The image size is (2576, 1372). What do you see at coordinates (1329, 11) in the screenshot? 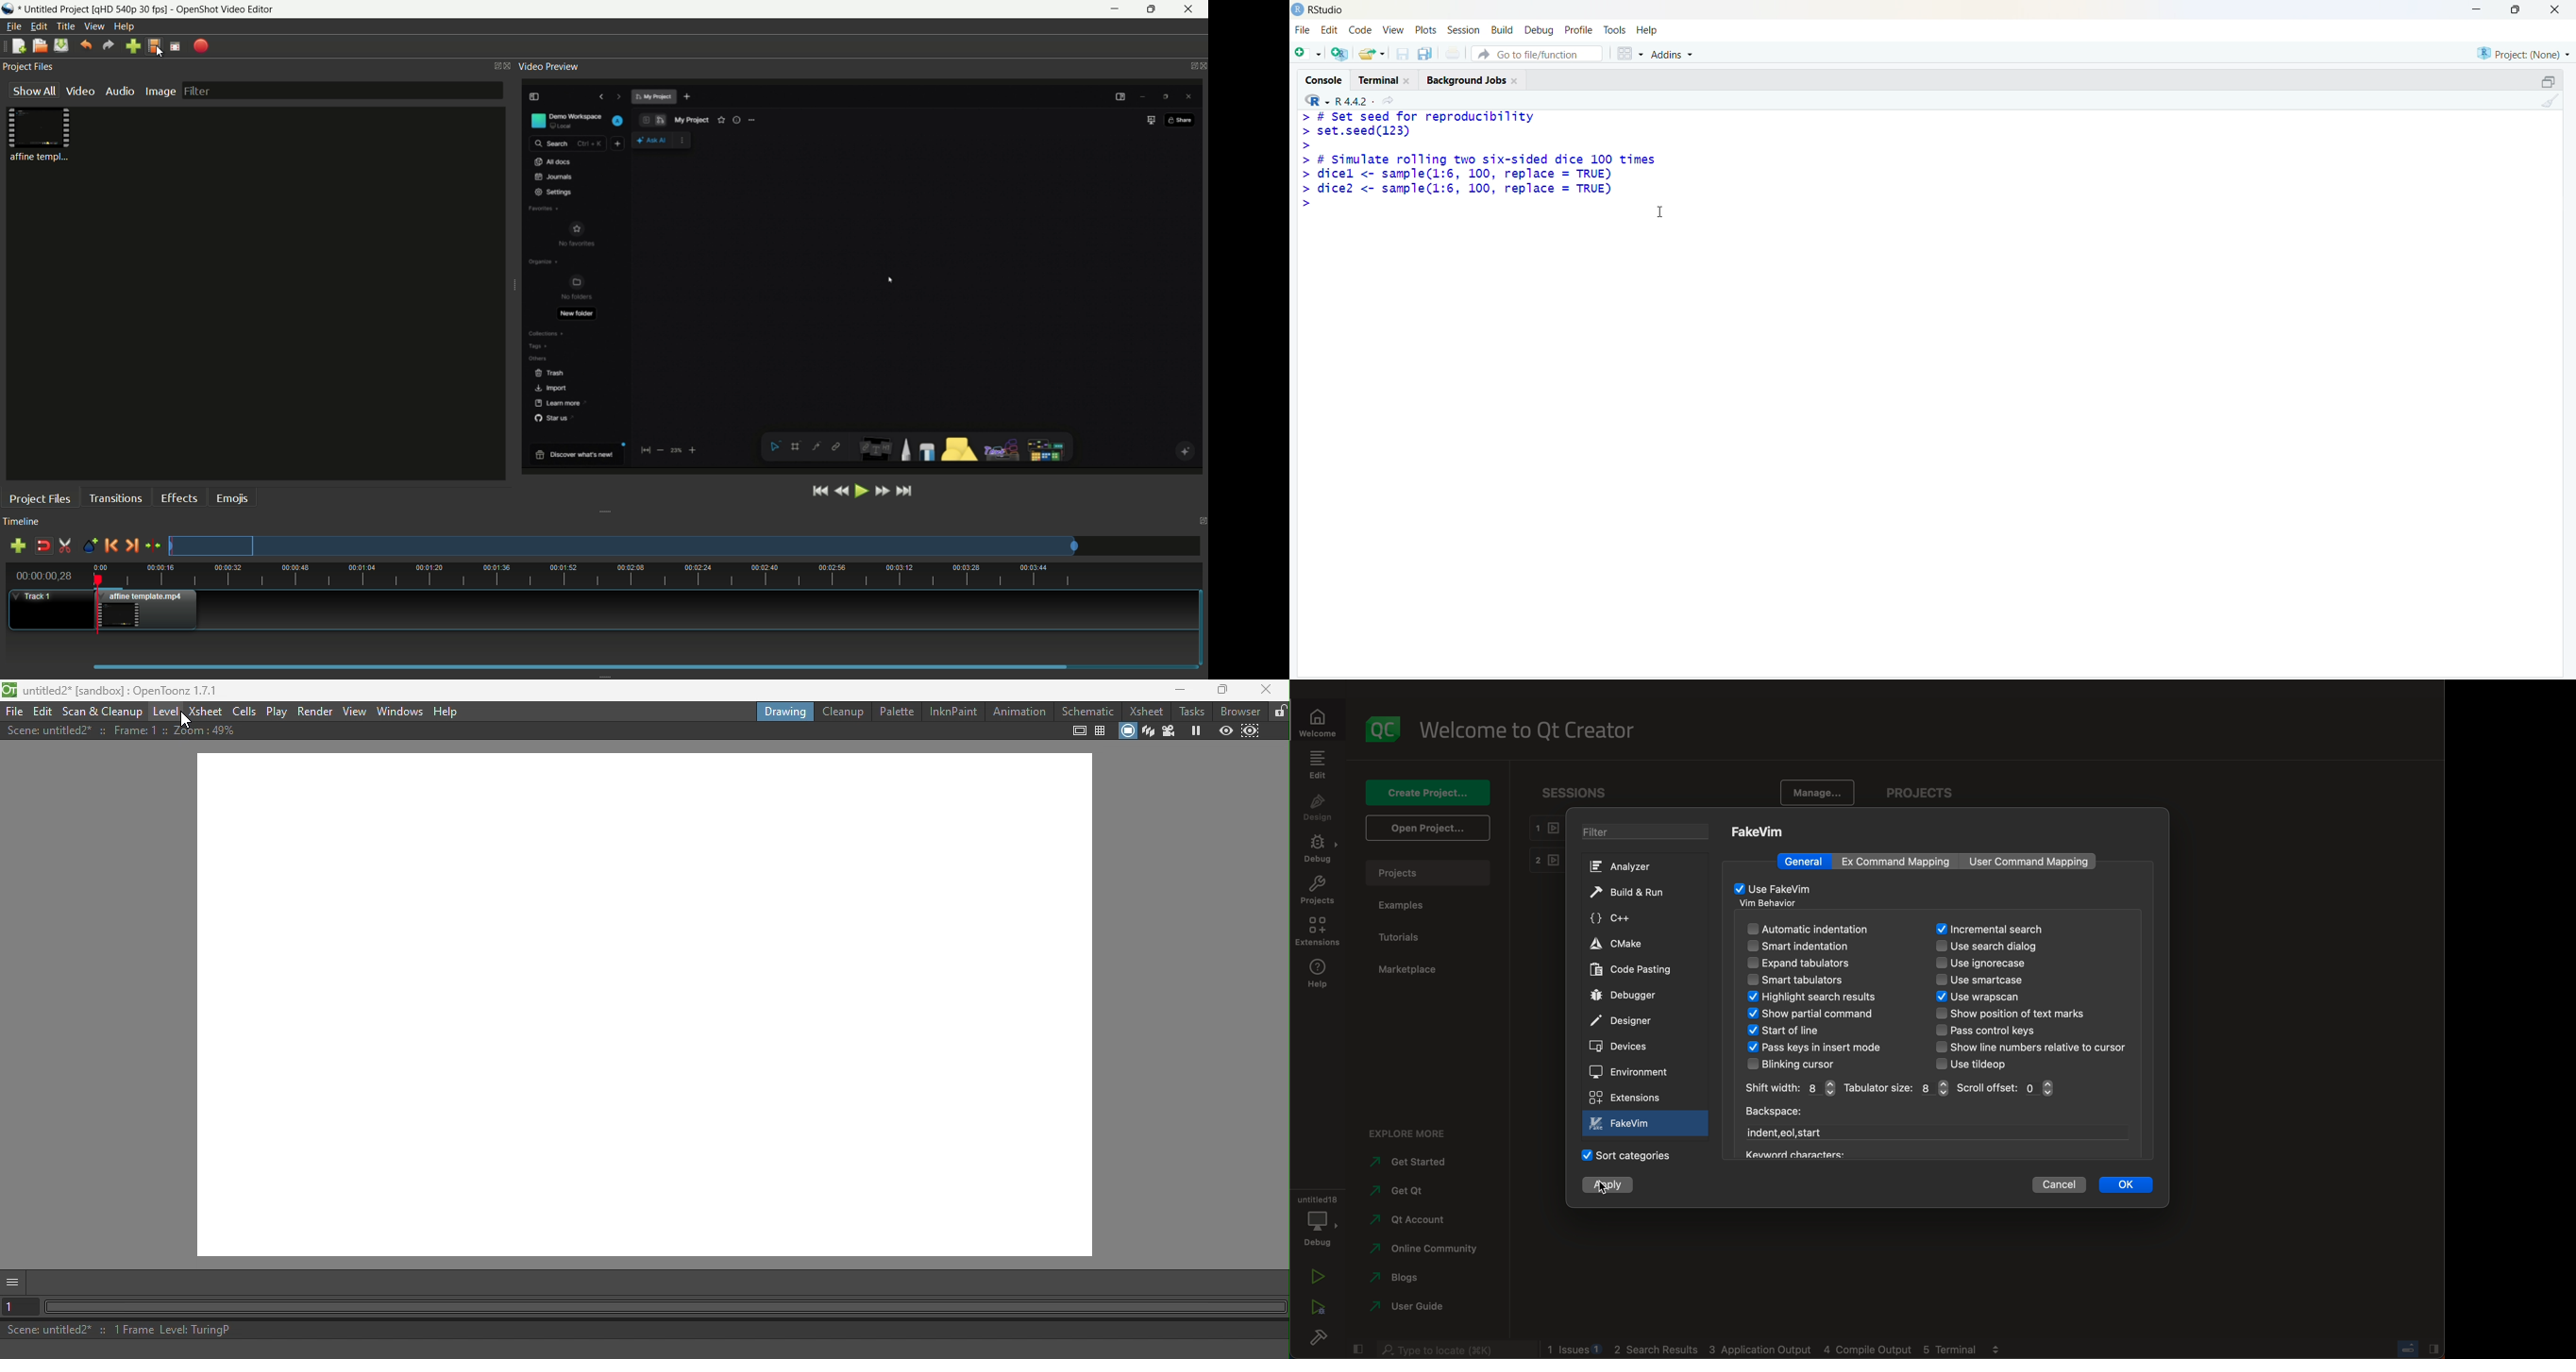
I see `RStudio` at bounding box center [1329, 11].